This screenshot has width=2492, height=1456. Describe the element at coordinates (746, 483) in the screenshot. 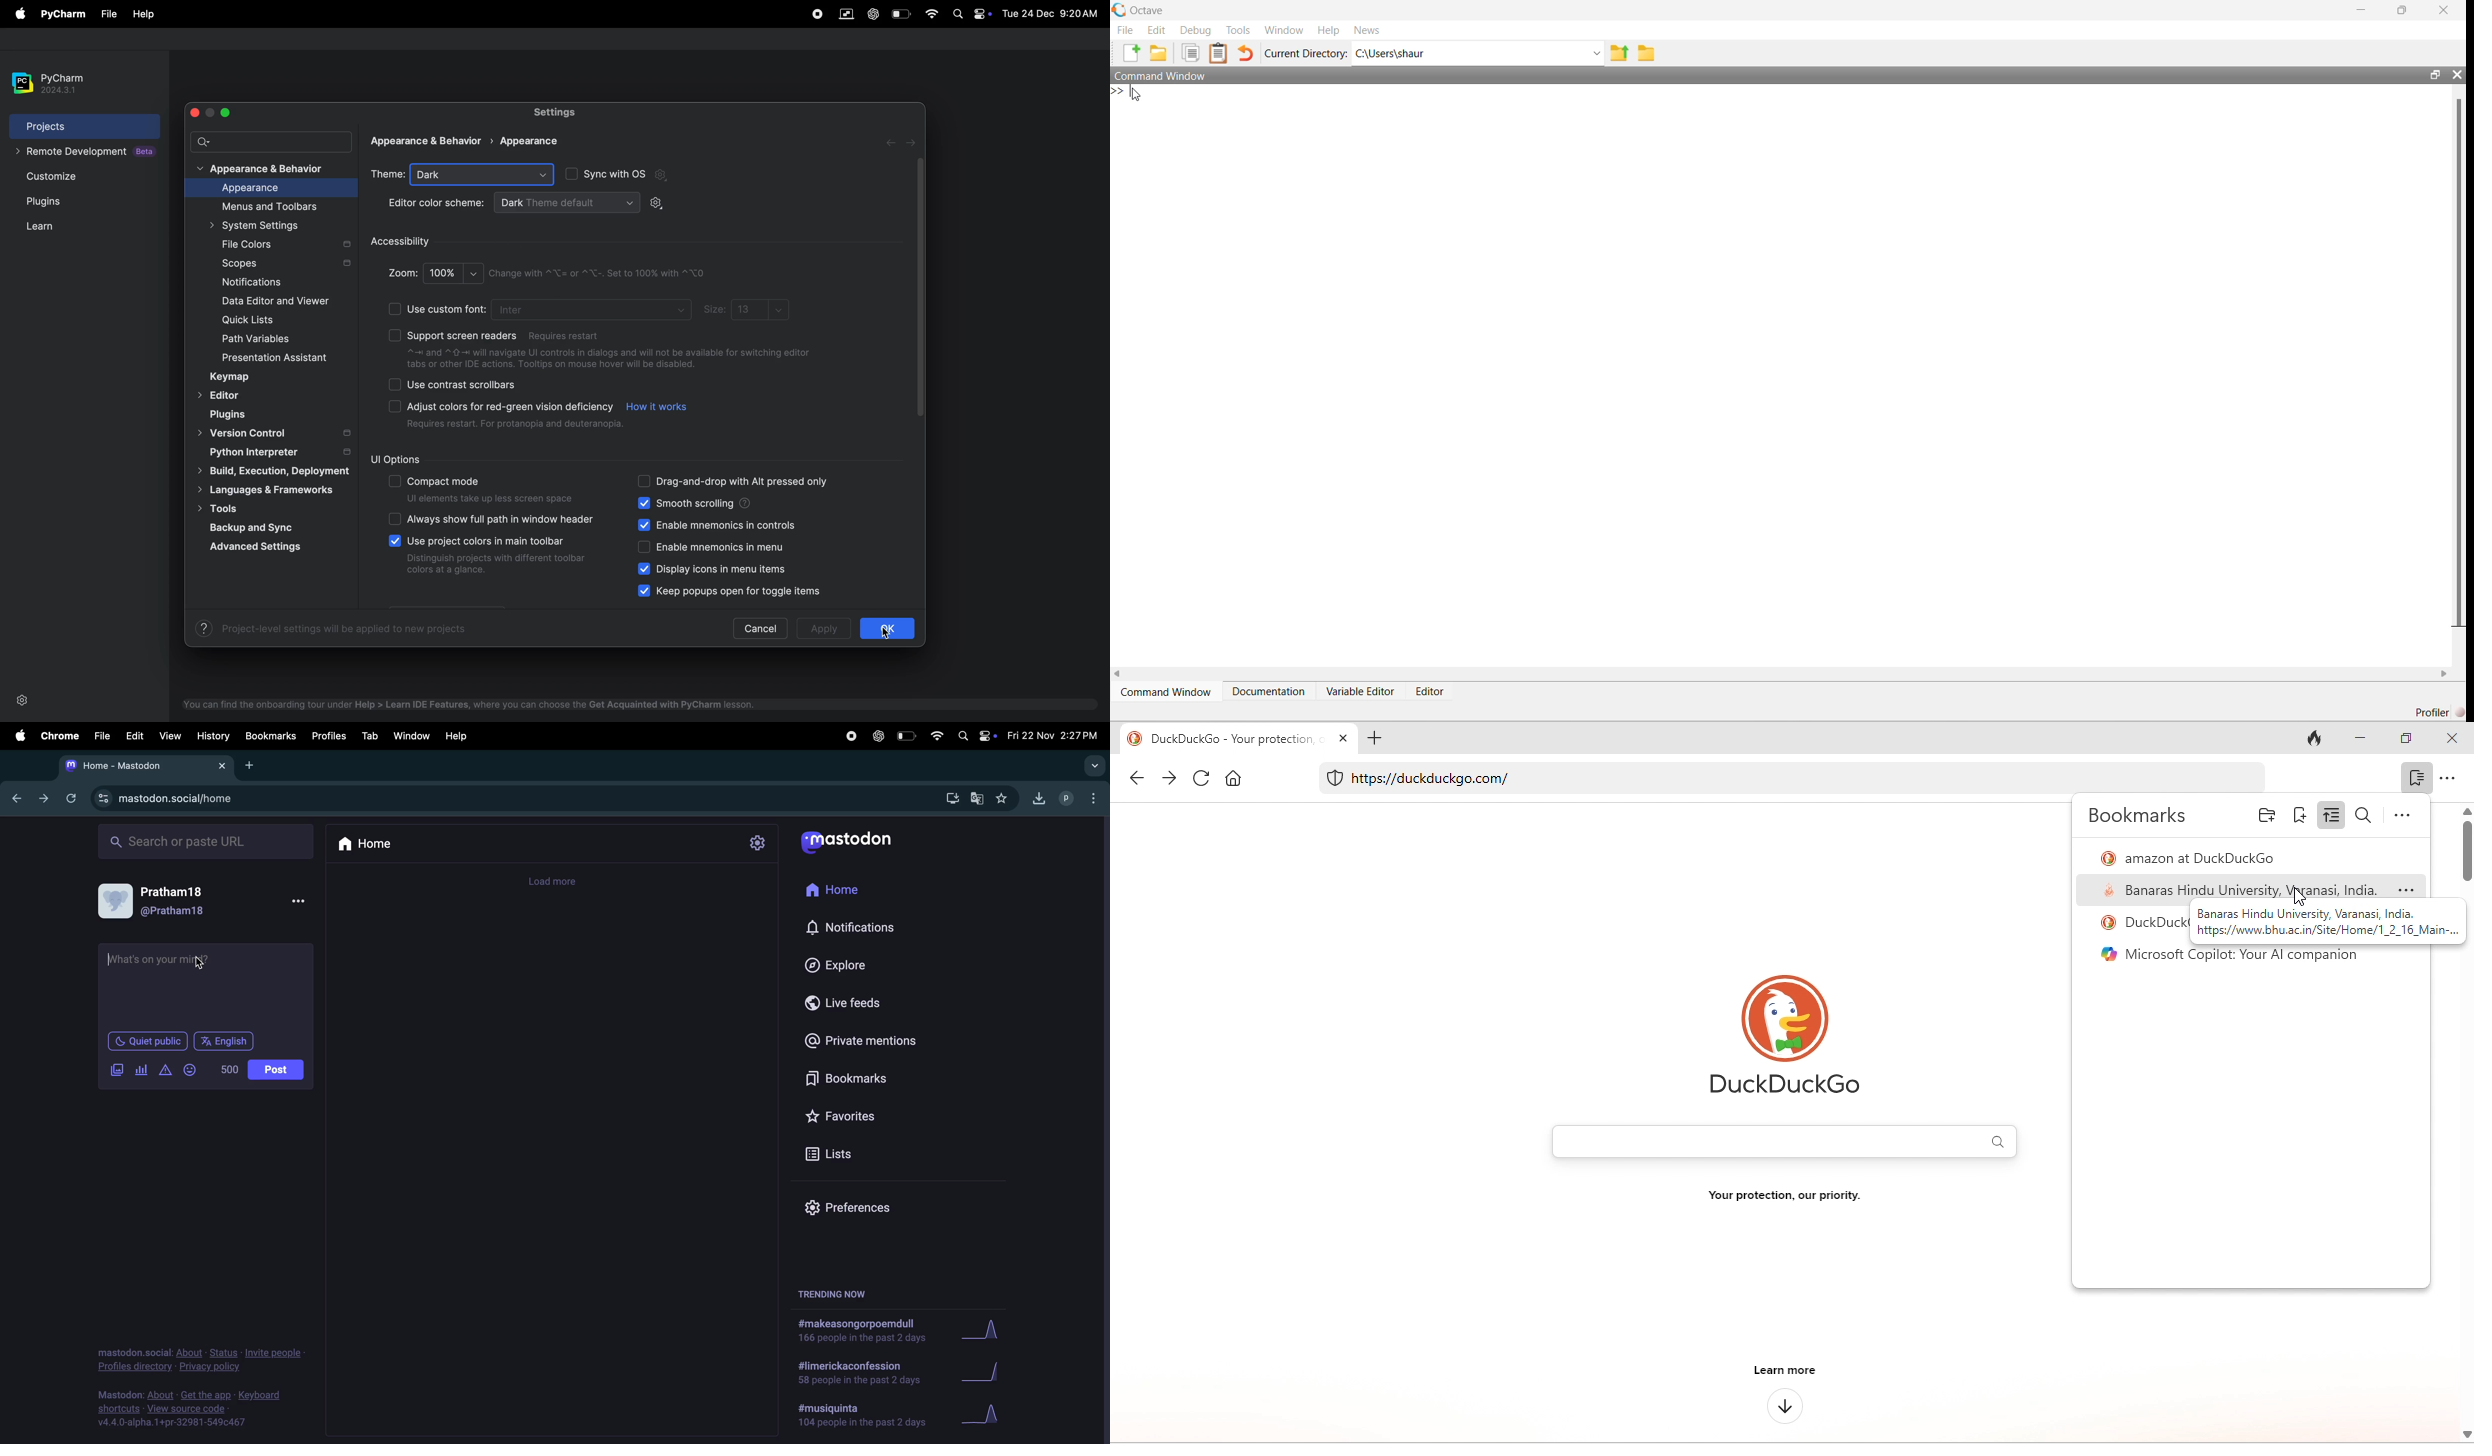

I see `drag and drop with alt only` at that location.